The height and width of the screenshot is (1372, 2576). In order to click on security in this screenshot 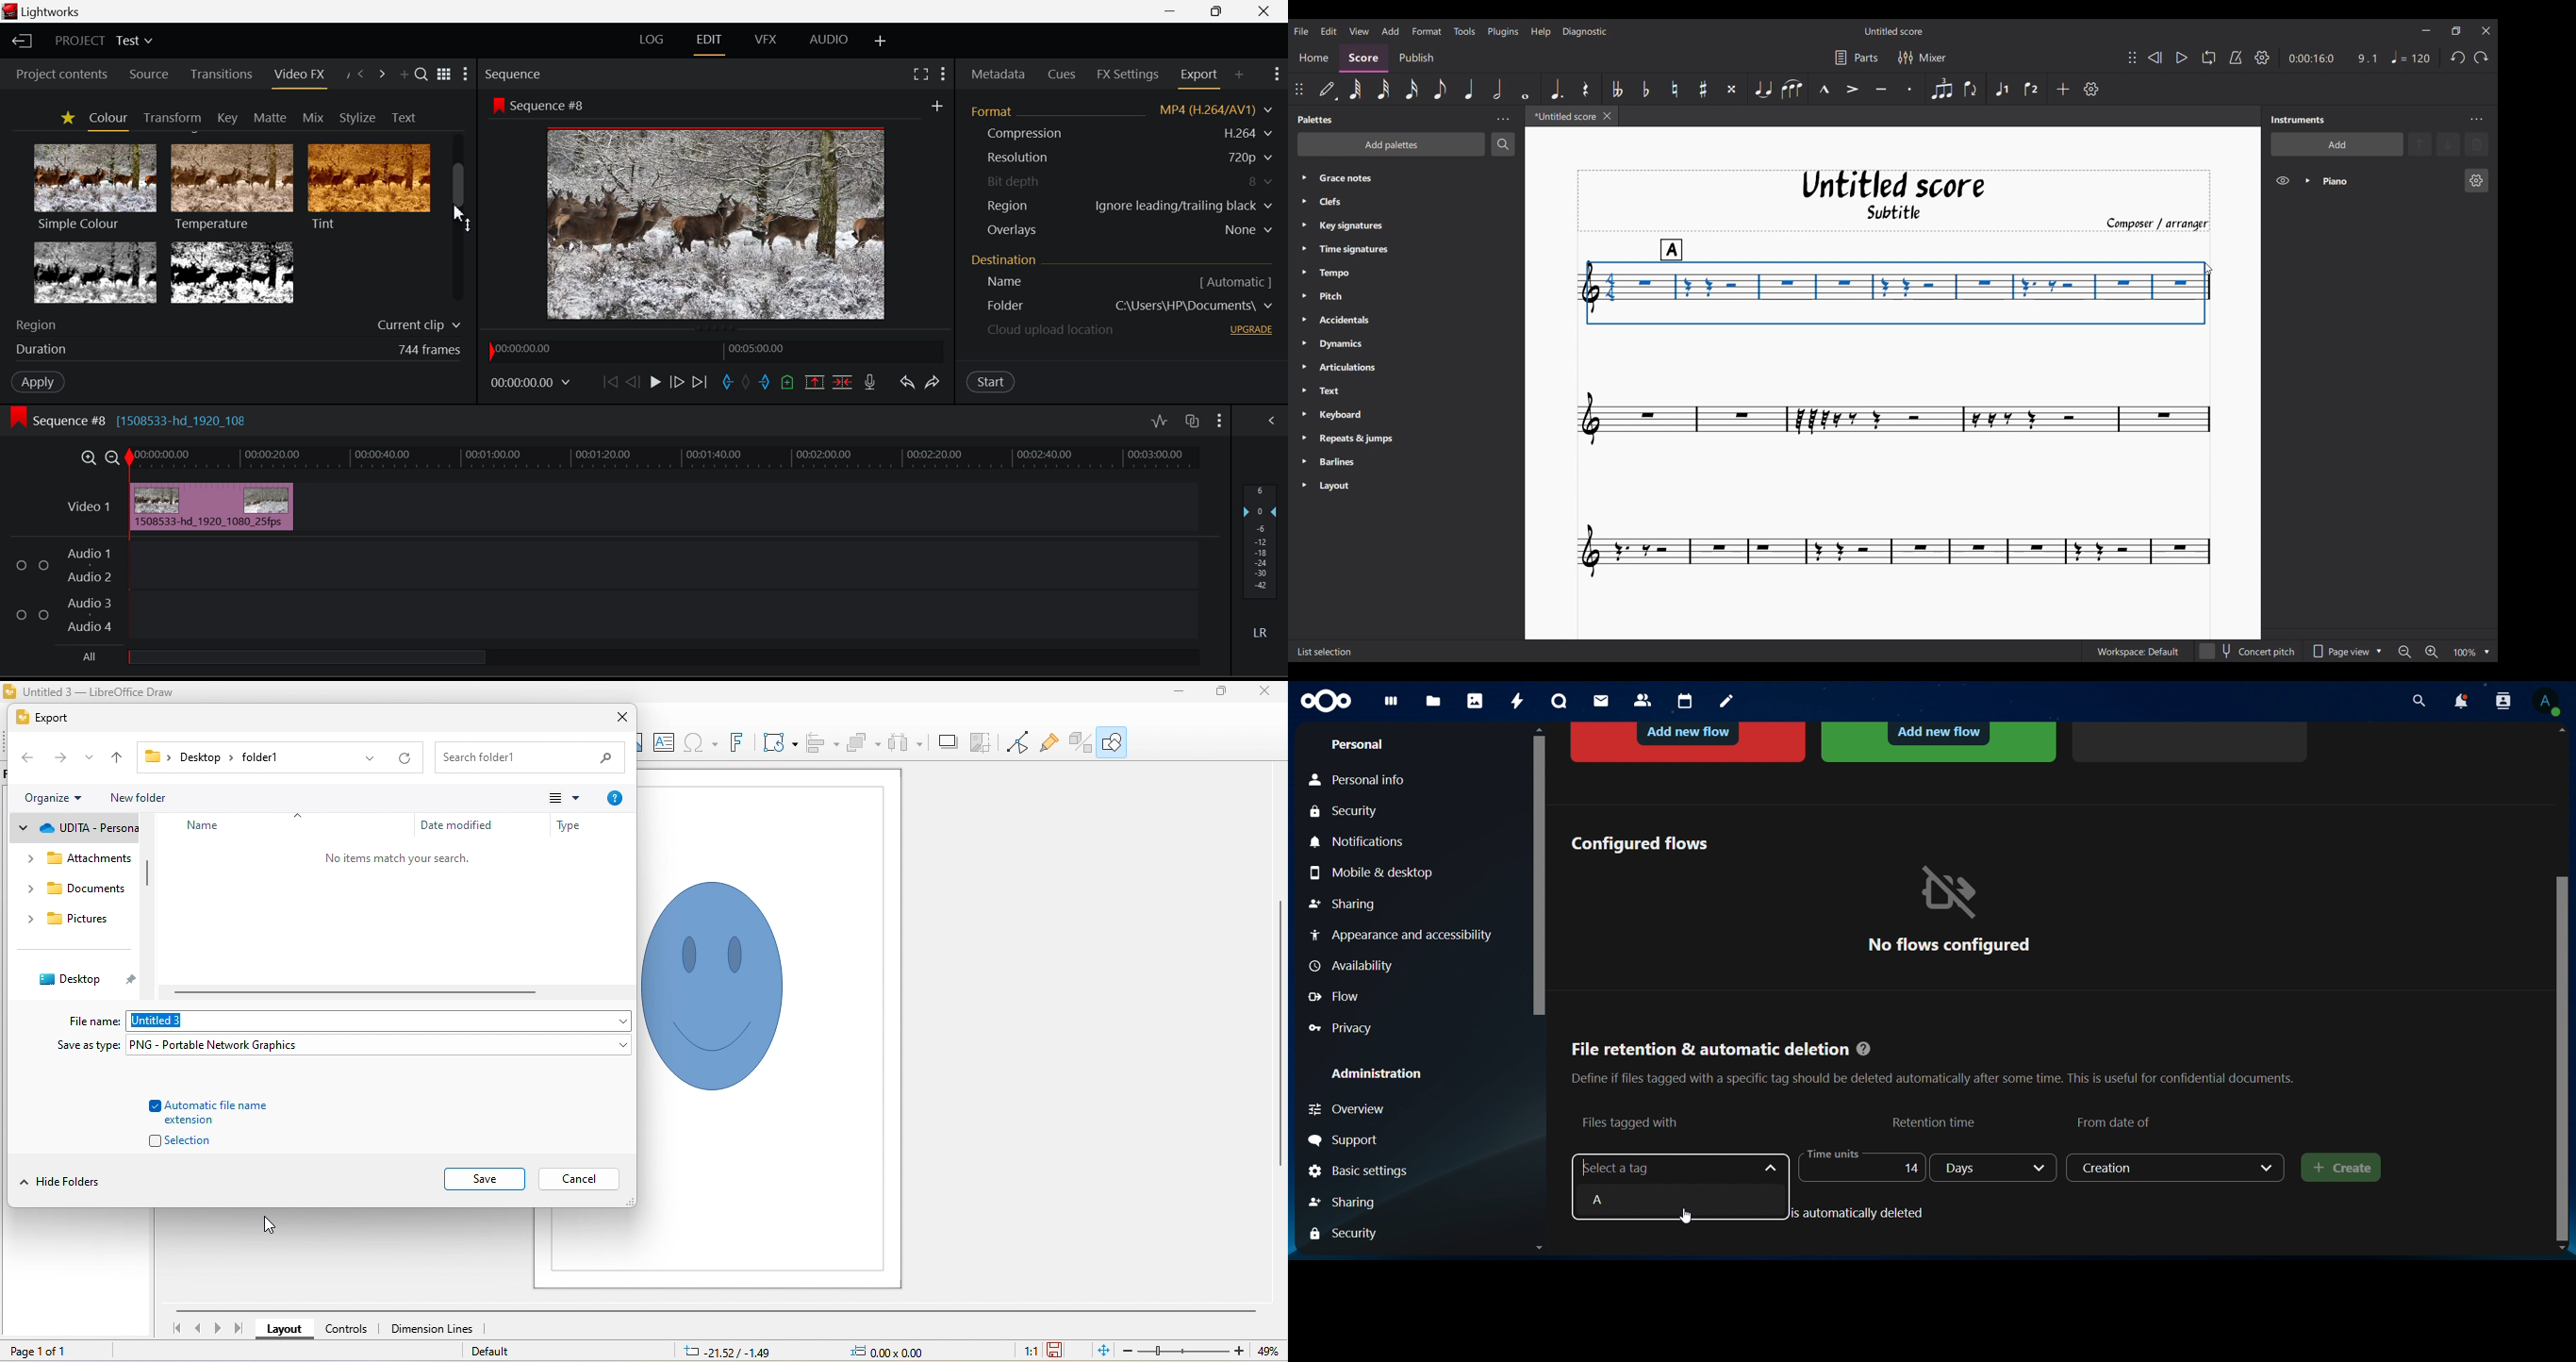, I will do `click(1348, 813)`.